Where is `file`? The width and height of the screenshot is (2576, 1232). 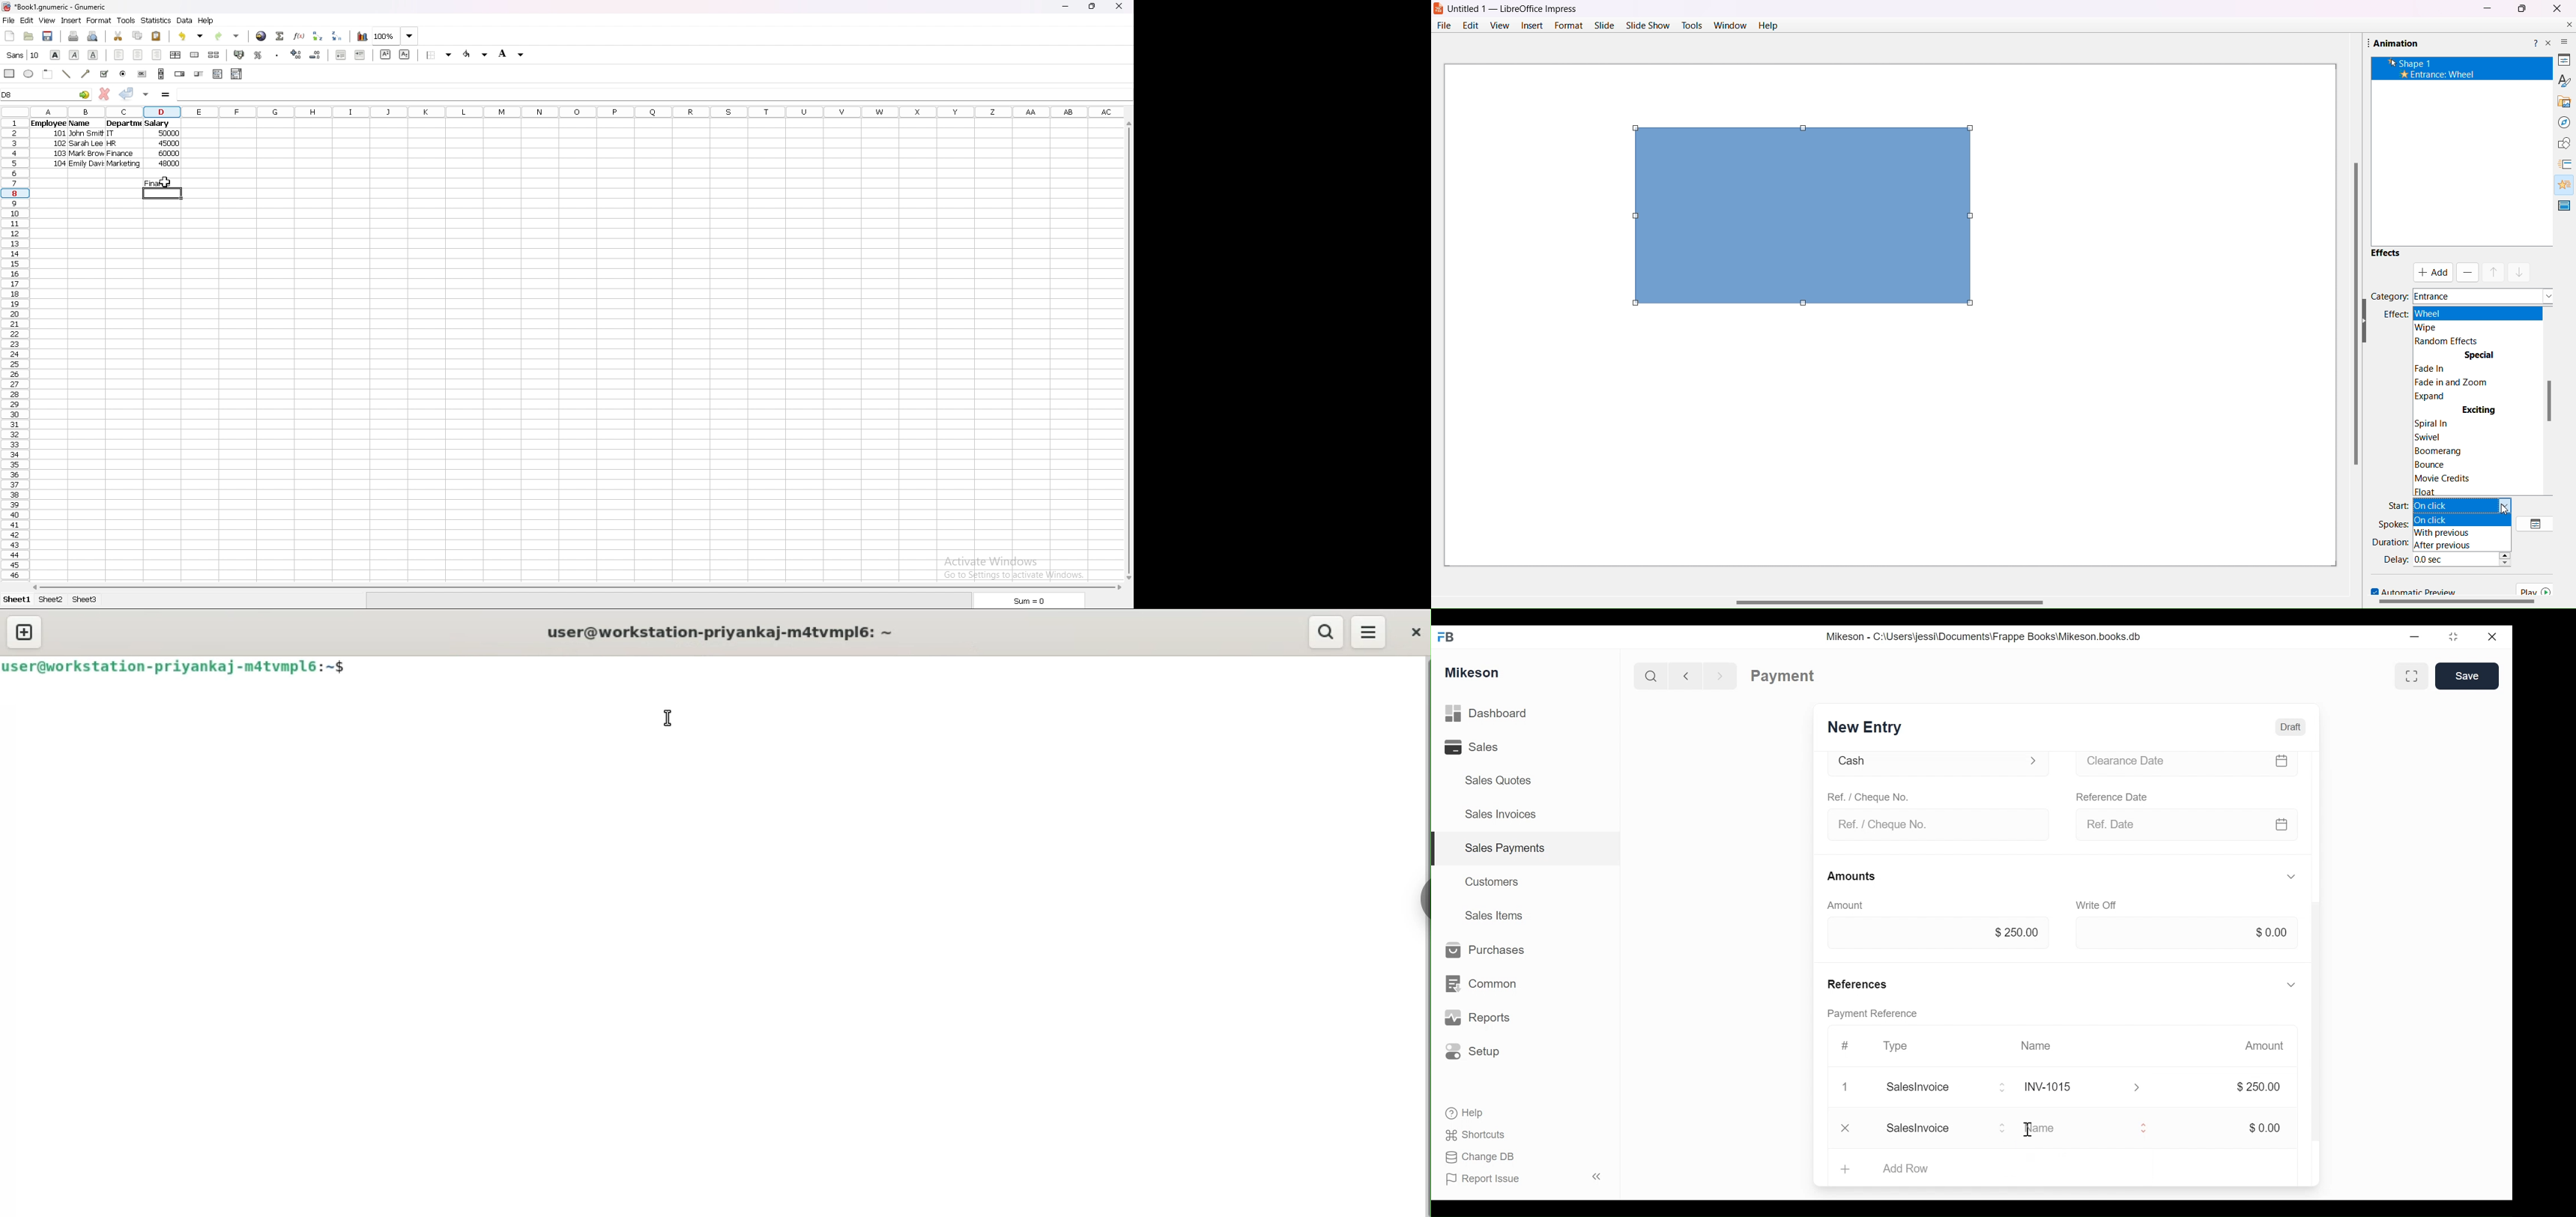 file is located at coordinates (8, 19).